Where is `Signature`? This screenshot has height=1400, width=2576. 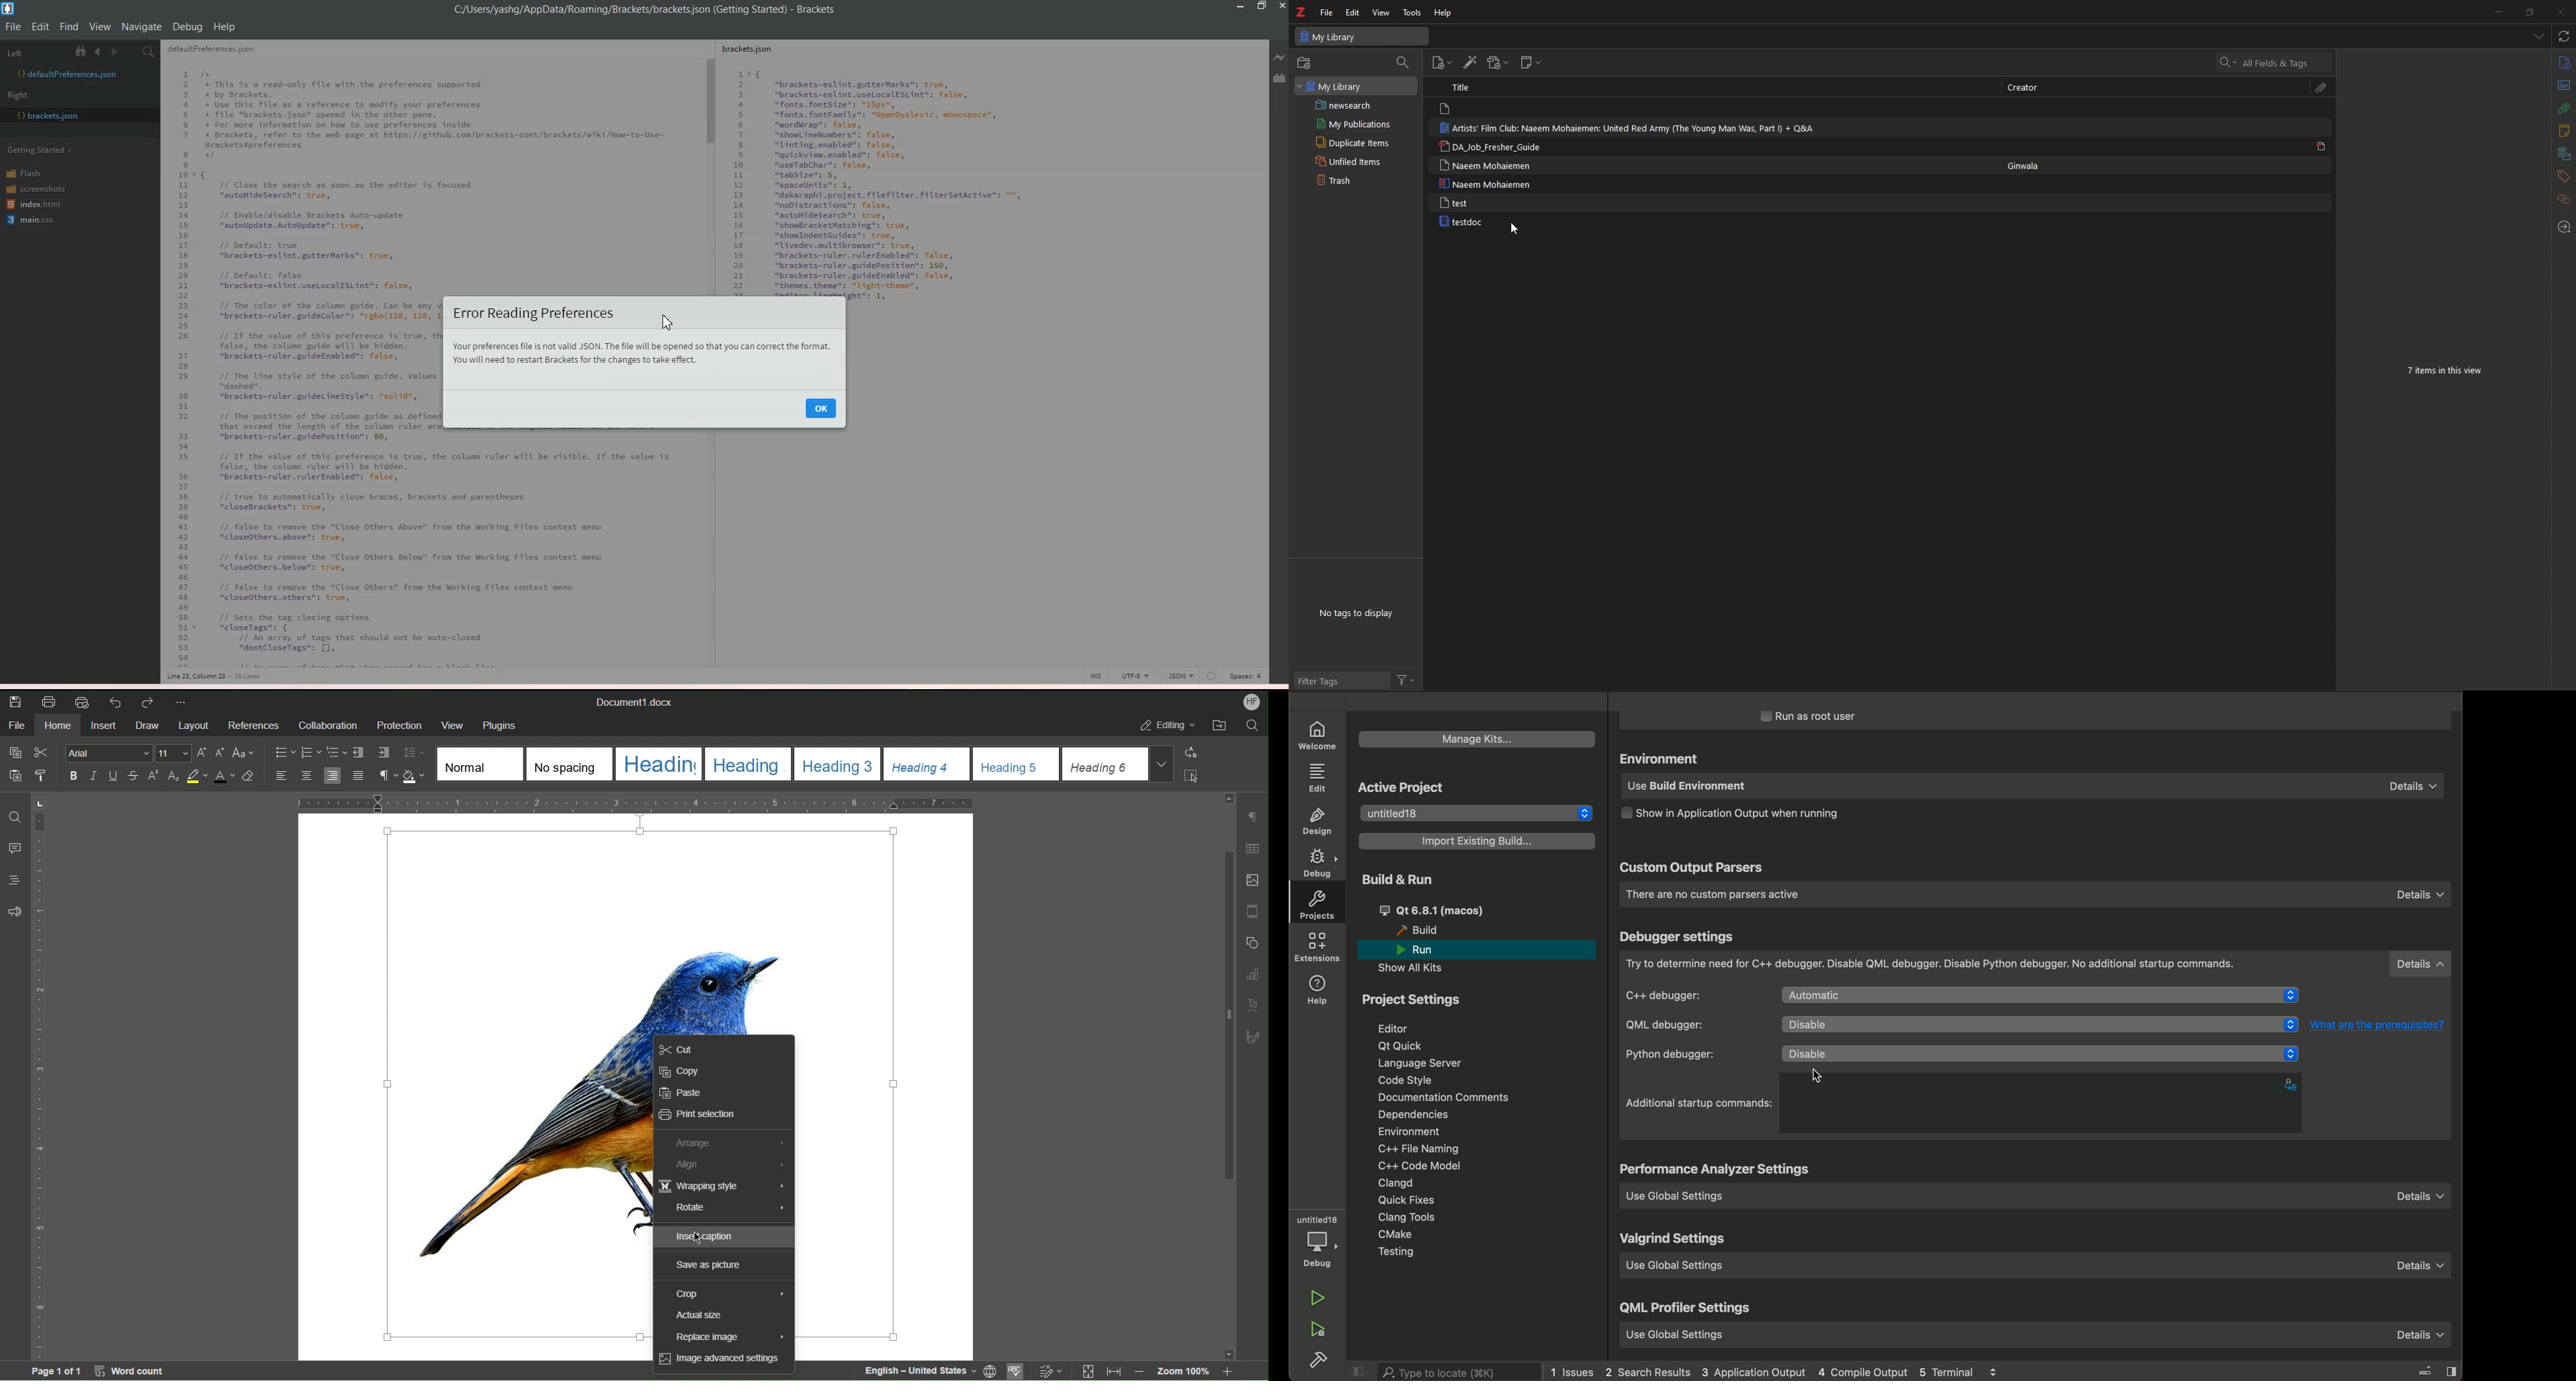
Signature is located at coordinates (1253, 1038).